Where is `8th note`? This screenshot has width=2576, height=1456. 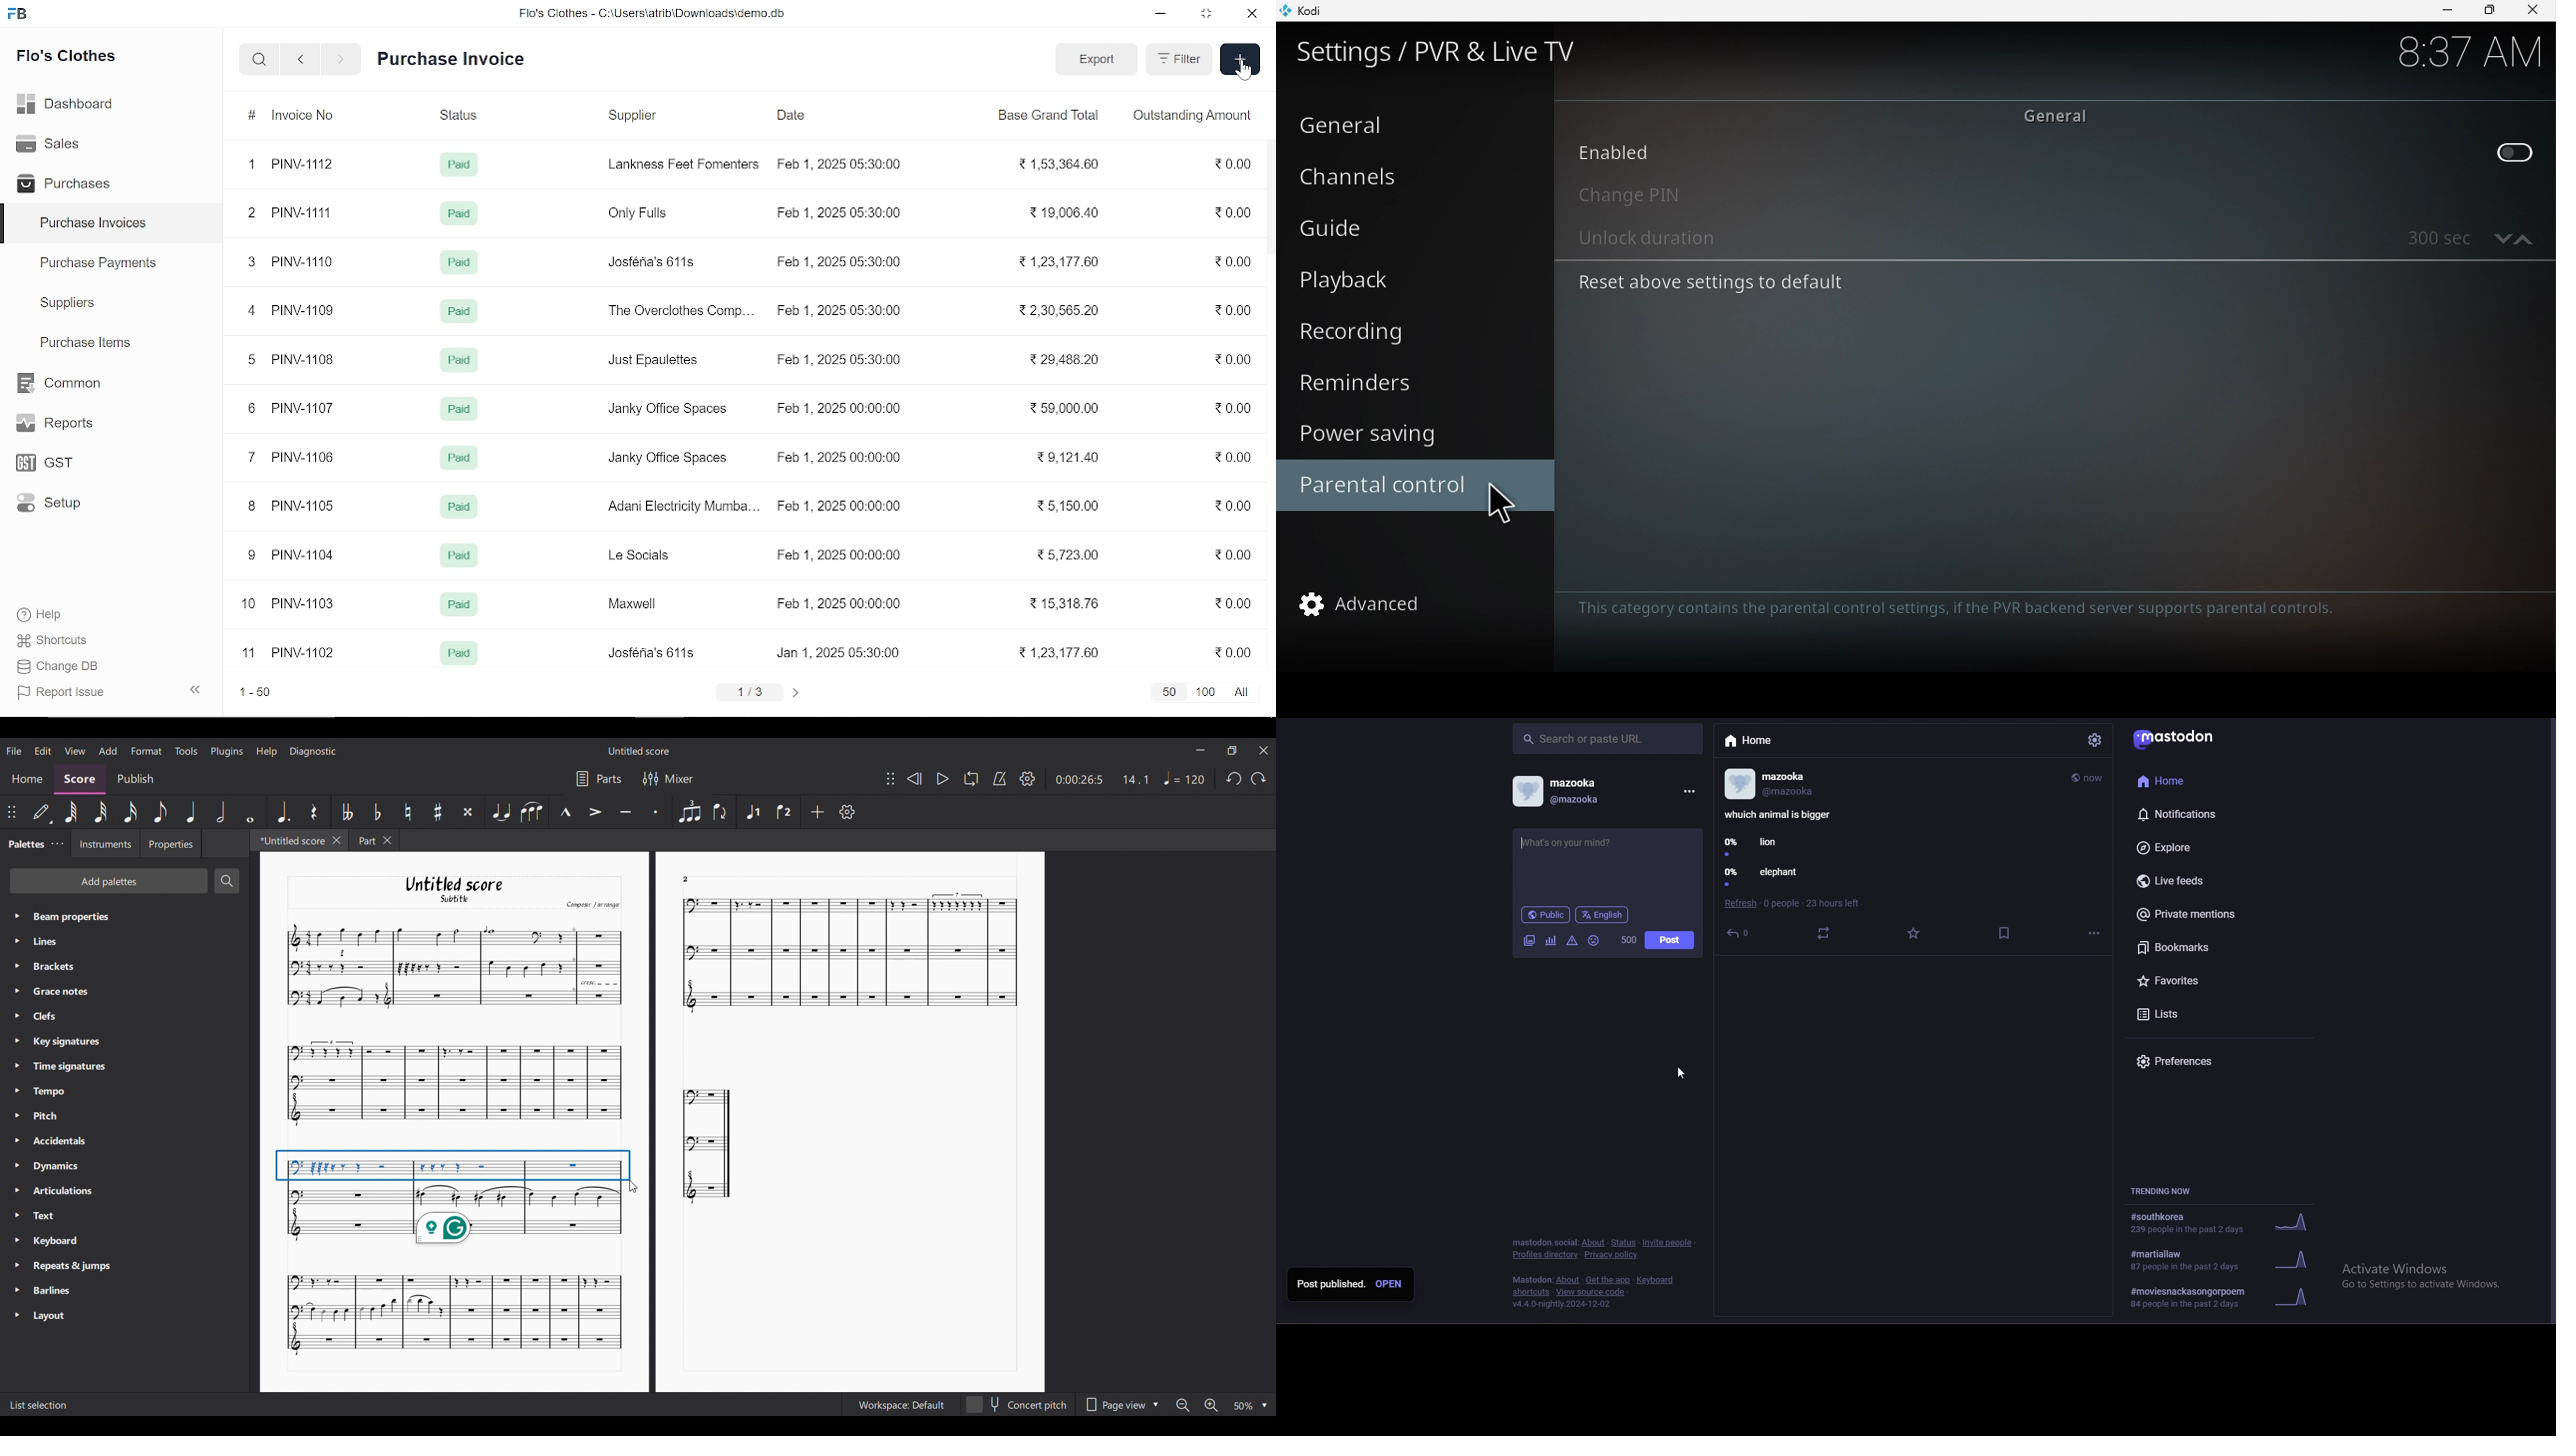 8th note is located at coordinates (160, 812).